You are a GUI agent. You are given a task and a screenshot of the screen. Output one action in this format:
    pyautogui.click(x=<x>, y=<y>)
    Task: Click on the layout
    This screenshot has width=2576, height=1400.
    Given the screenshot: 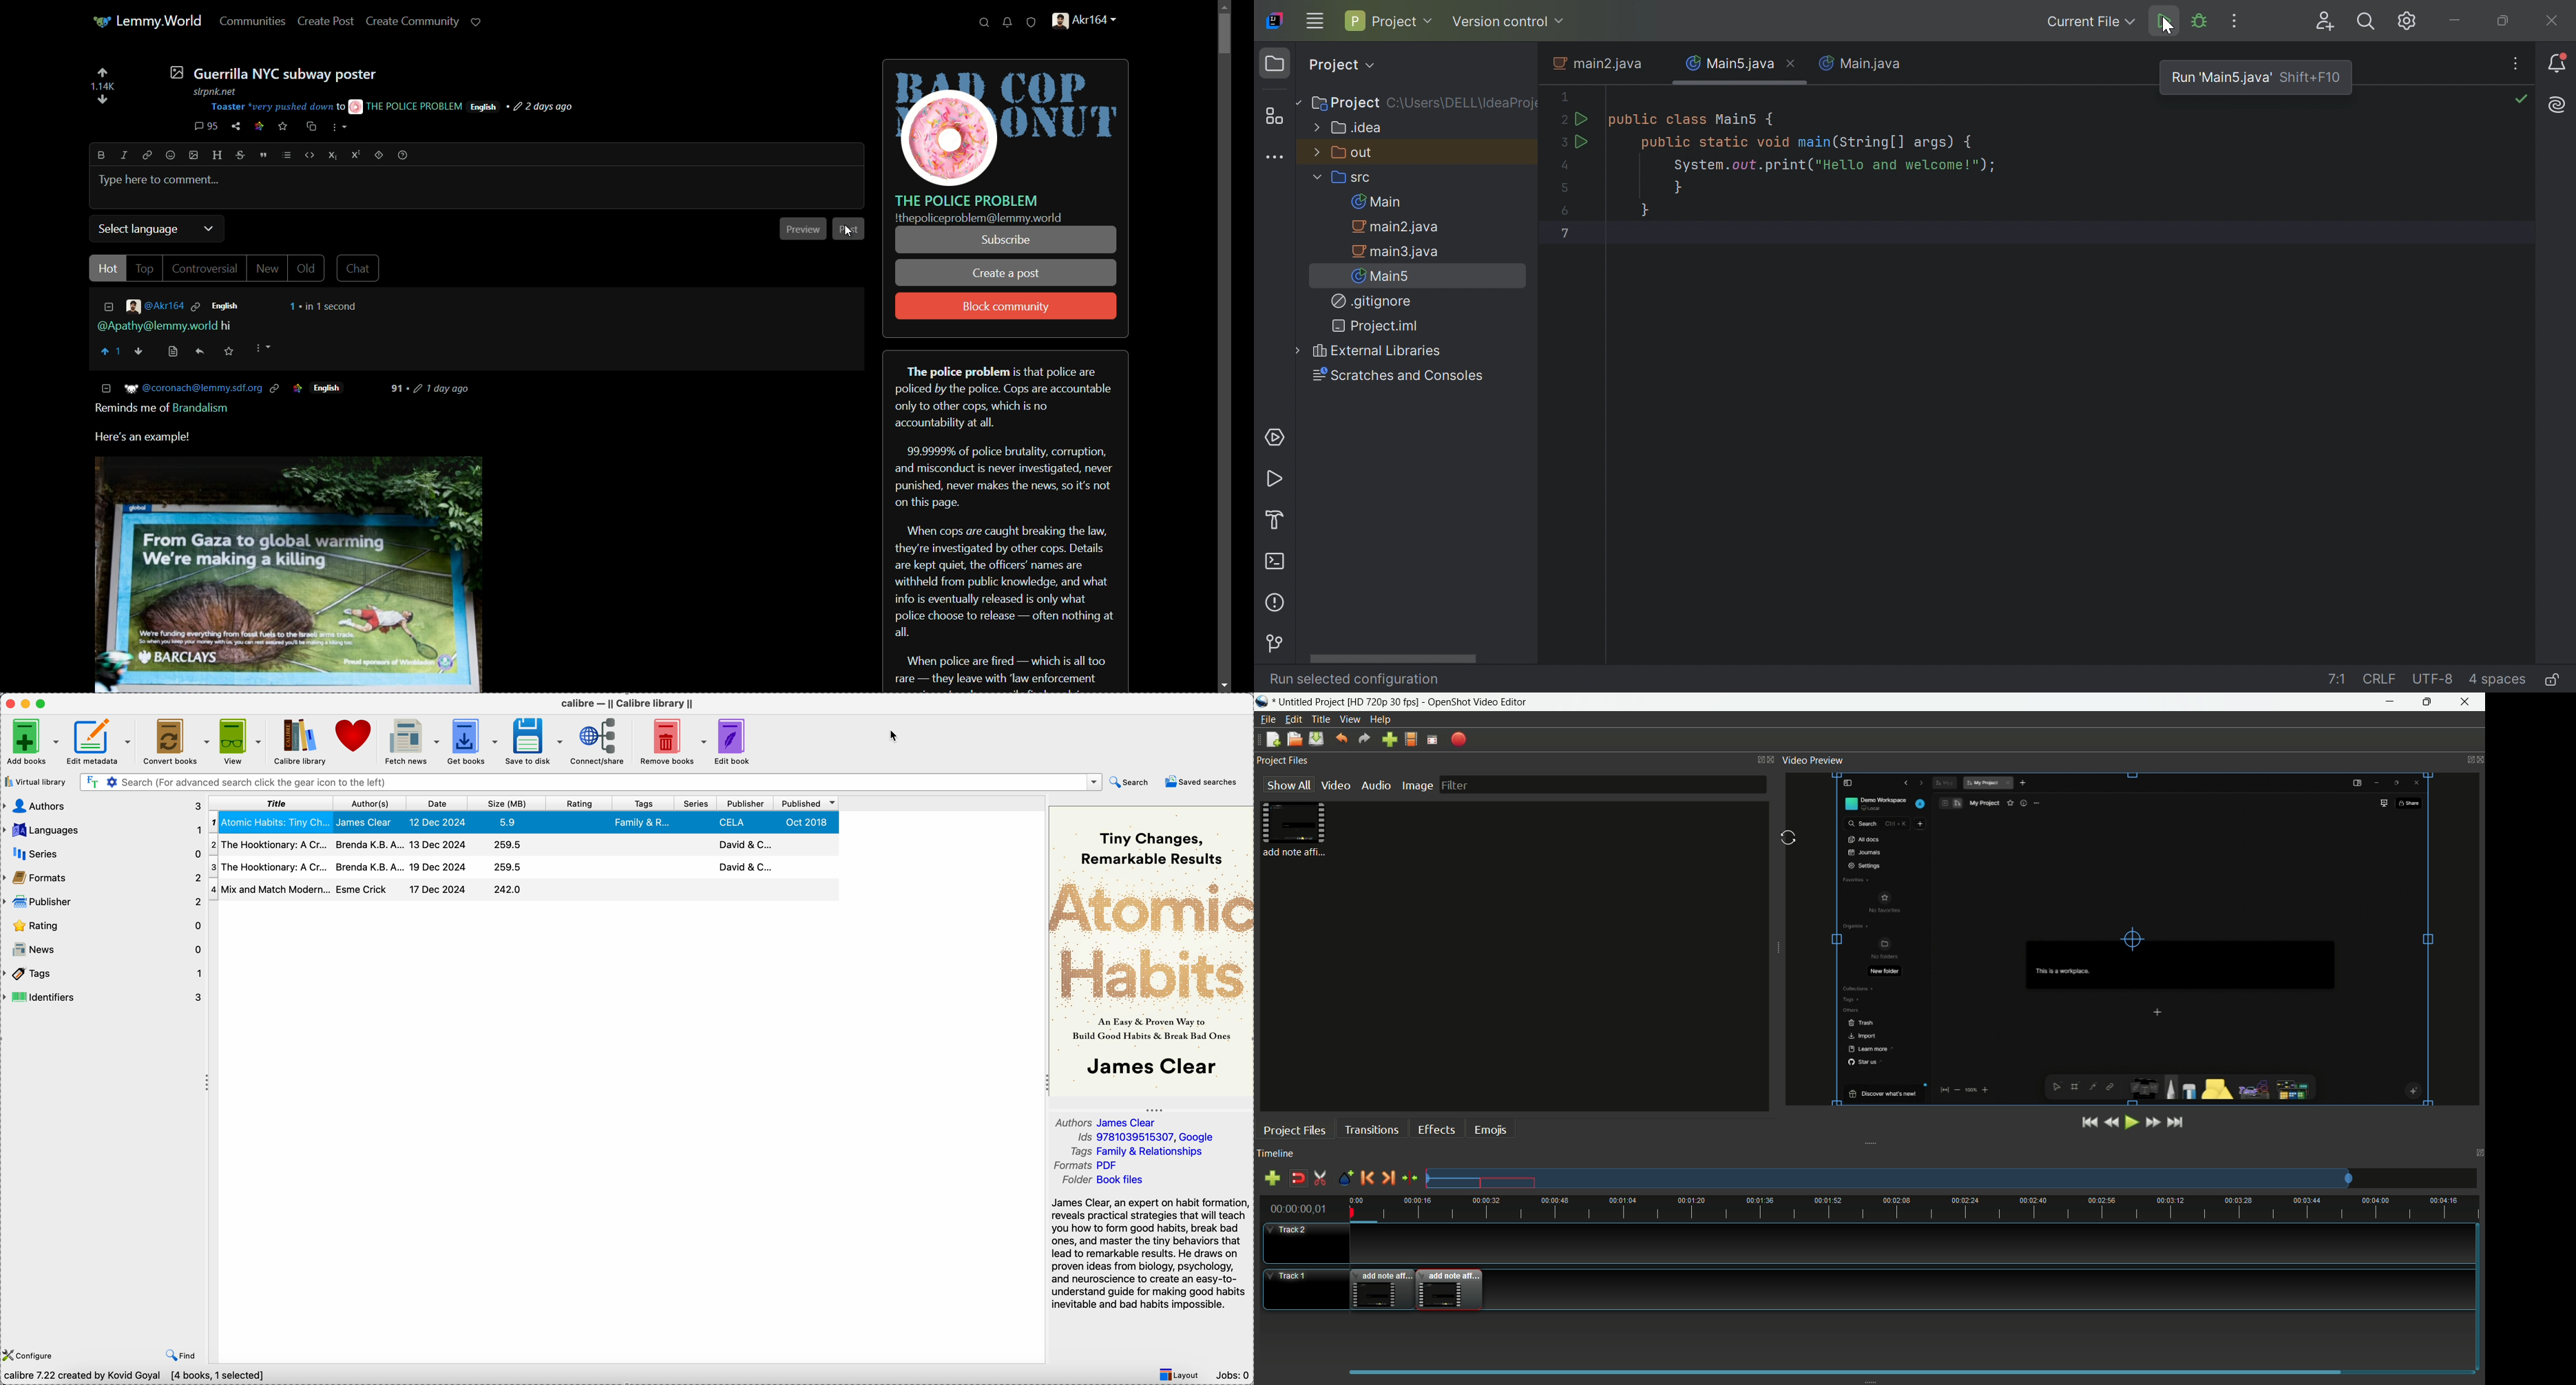 What is the action you would take?
    pyautogui.click(x=1183, y=1375)
    